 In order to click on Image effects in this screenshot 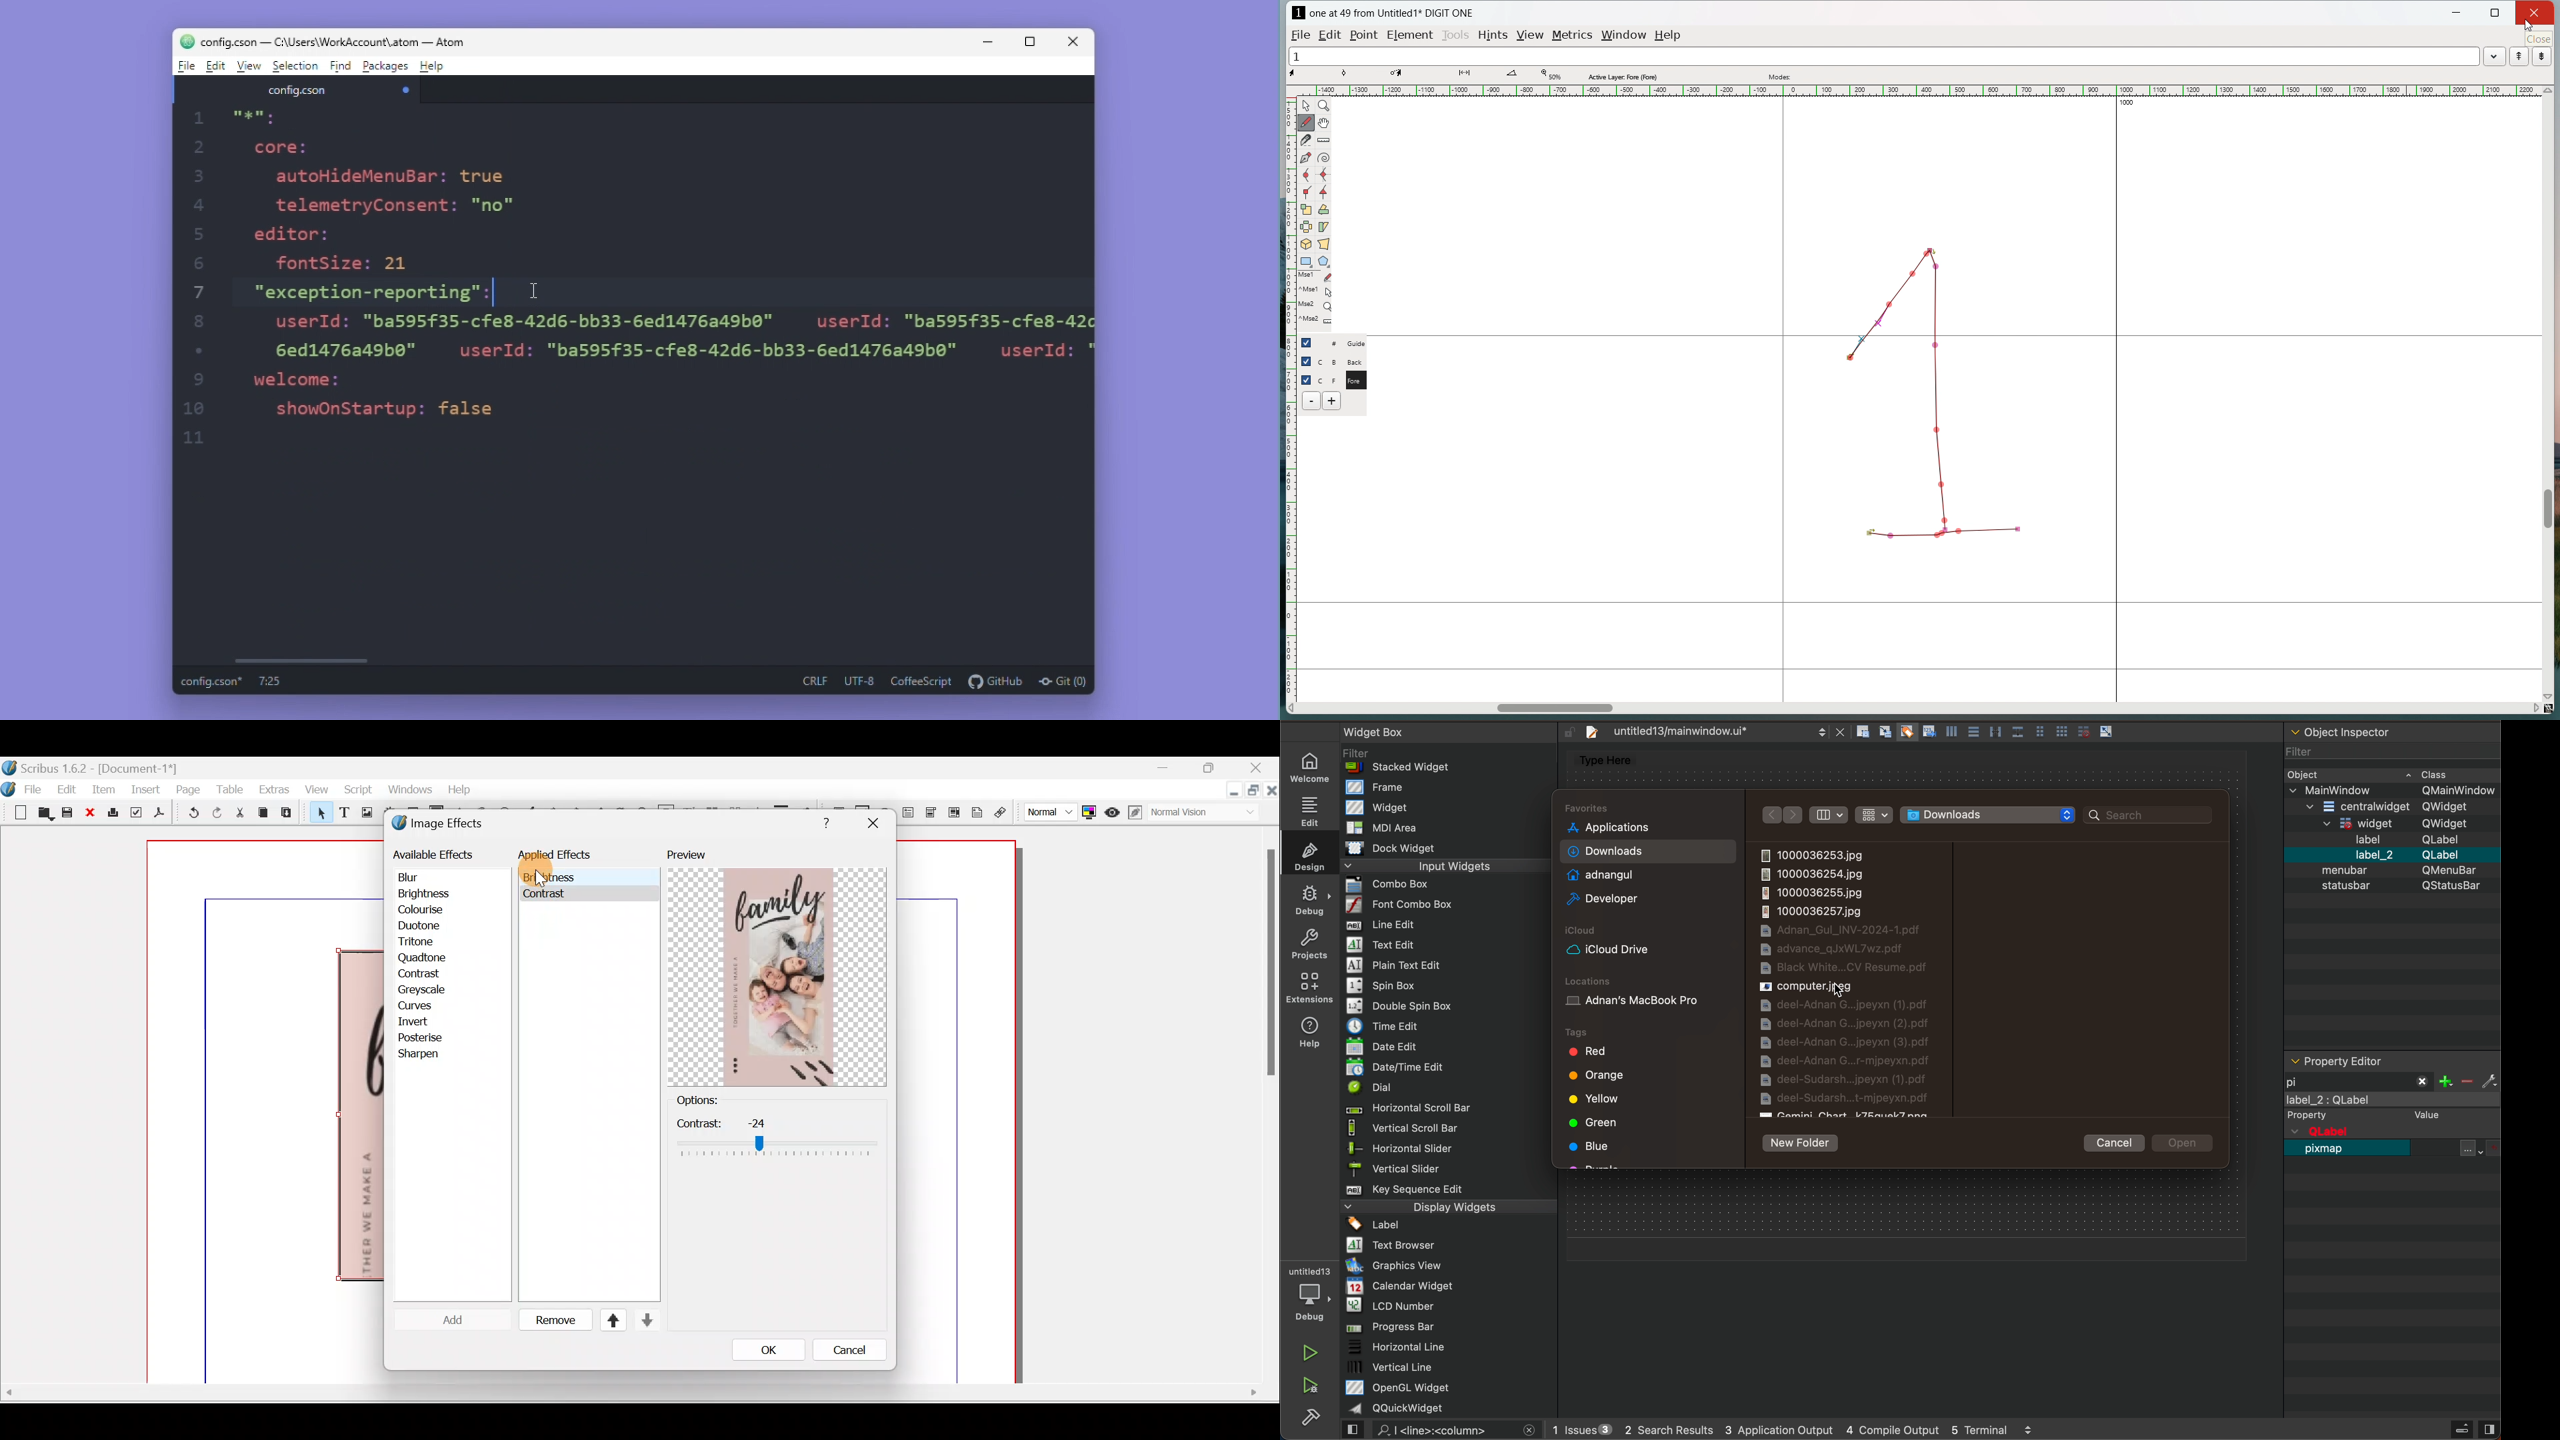, I will do `click(445, 825)`.